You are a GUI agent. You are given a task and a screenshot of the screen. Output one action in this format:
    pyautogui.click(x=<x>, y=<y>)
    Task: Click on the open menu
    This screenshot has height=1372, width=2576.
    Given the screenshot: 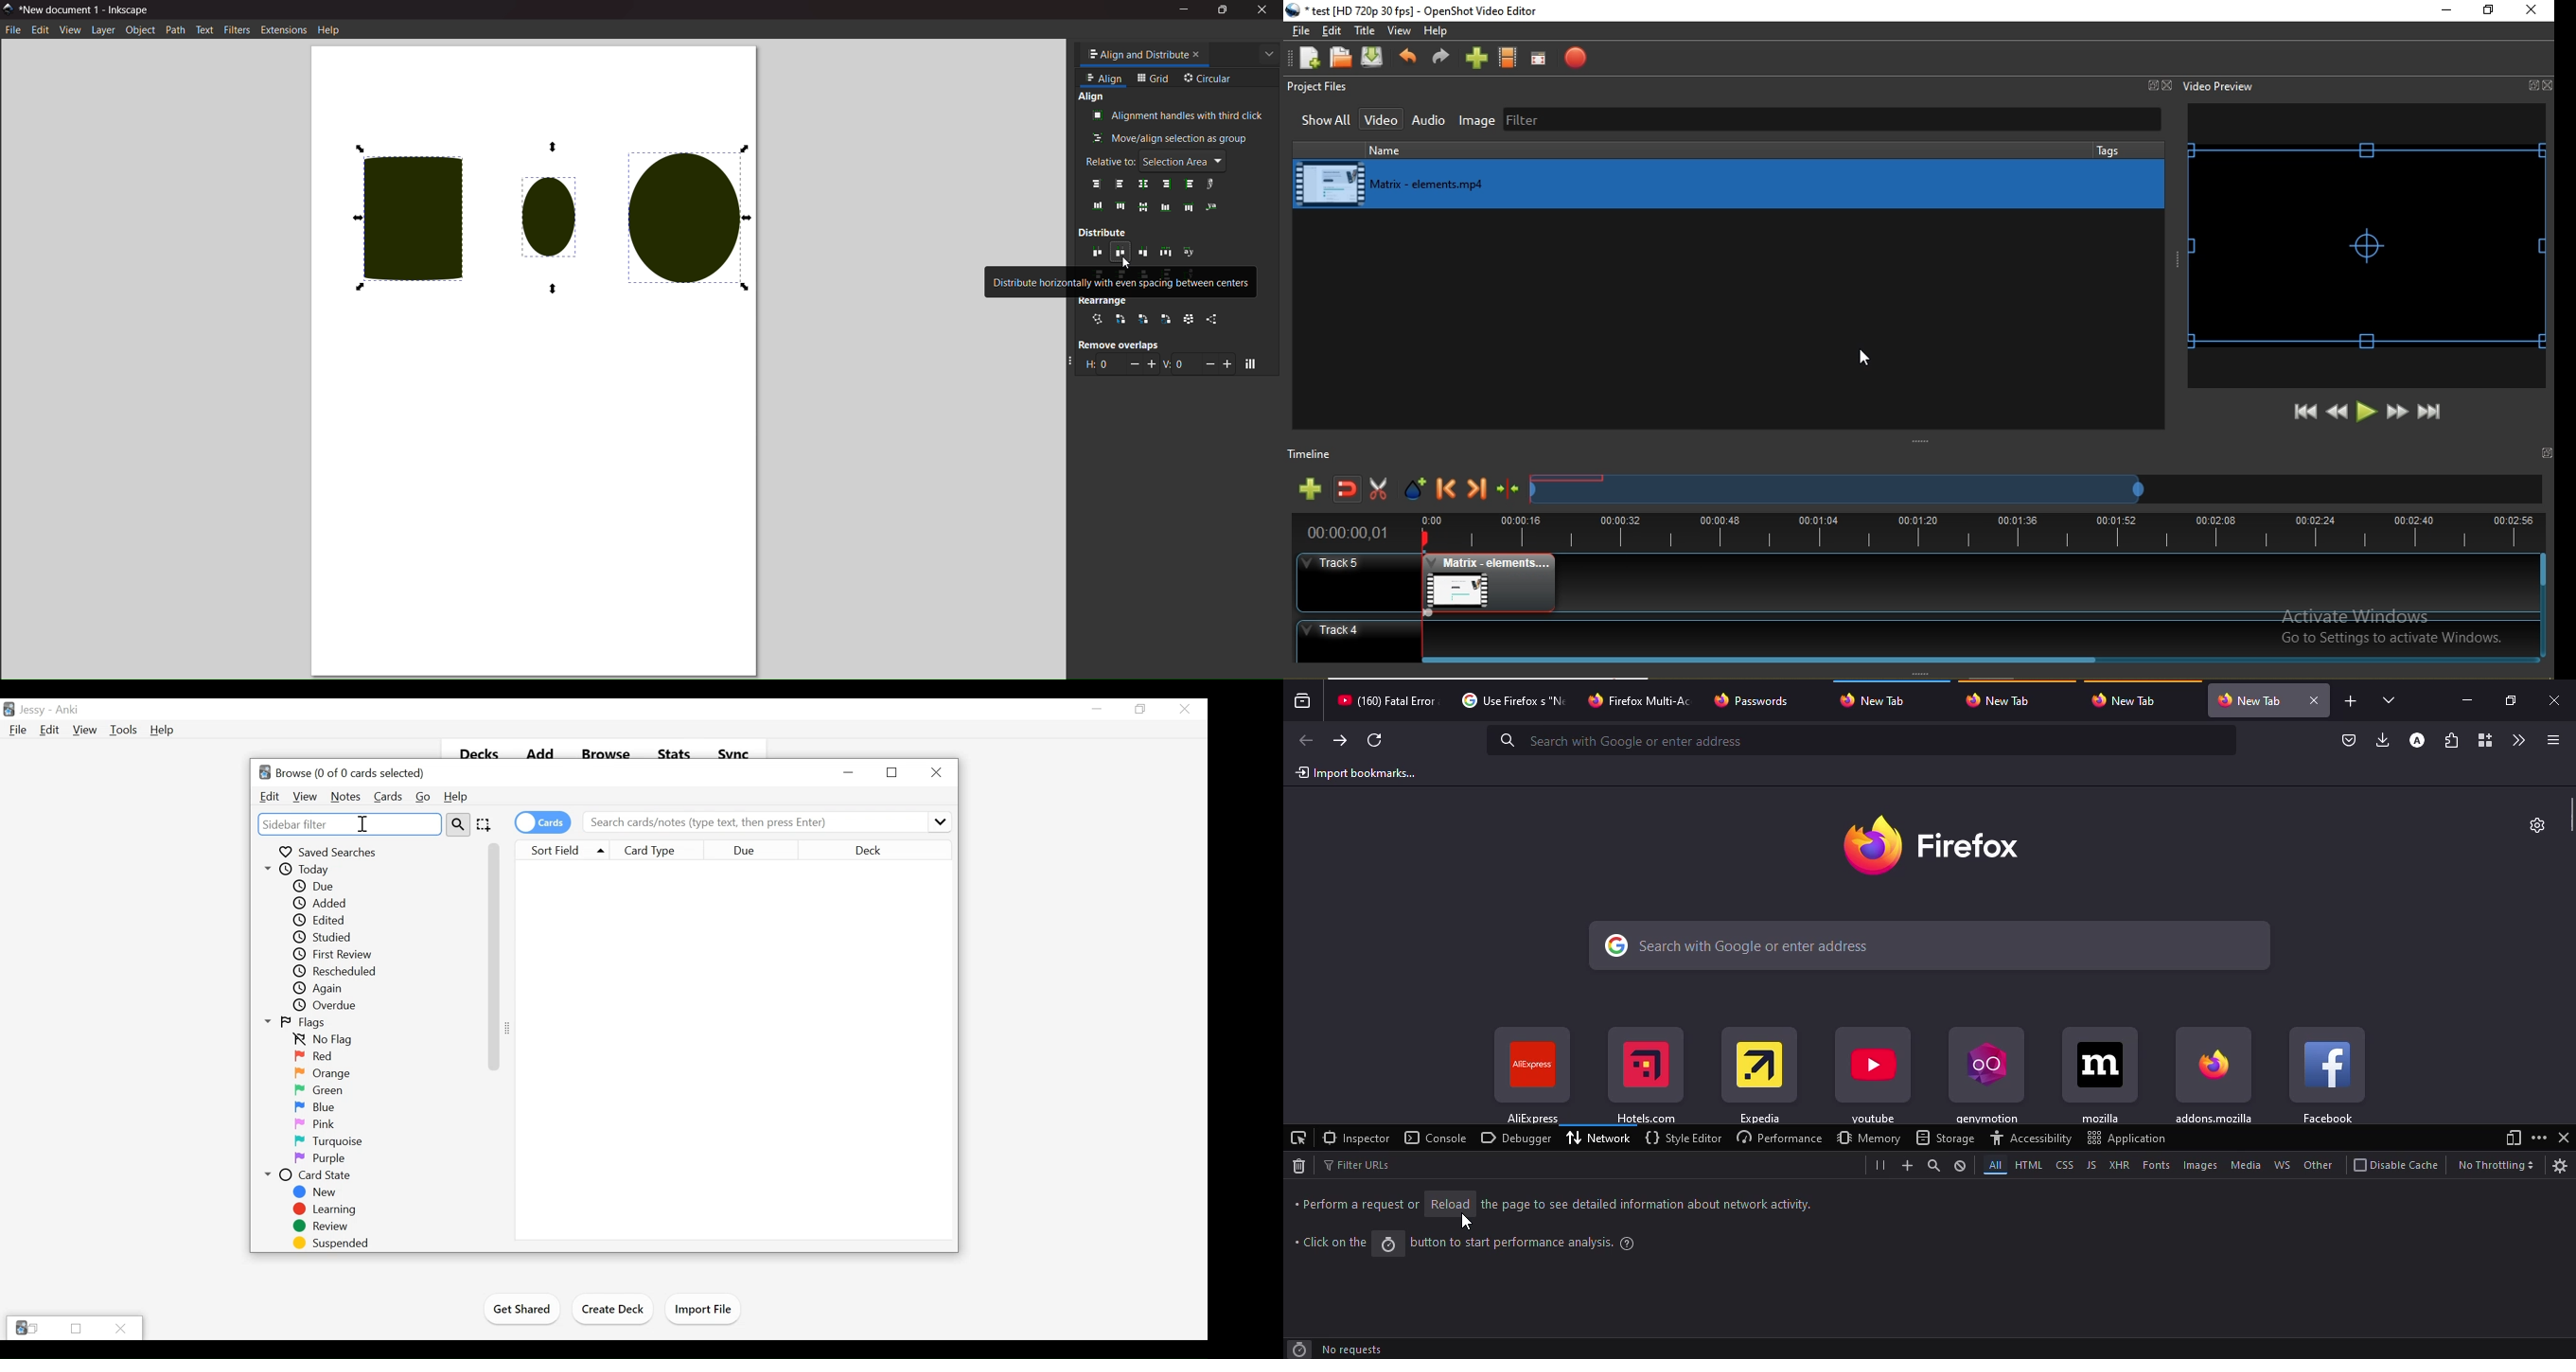 What is the action you would take?
    pyautogui.click(x=2550, y=739)
    